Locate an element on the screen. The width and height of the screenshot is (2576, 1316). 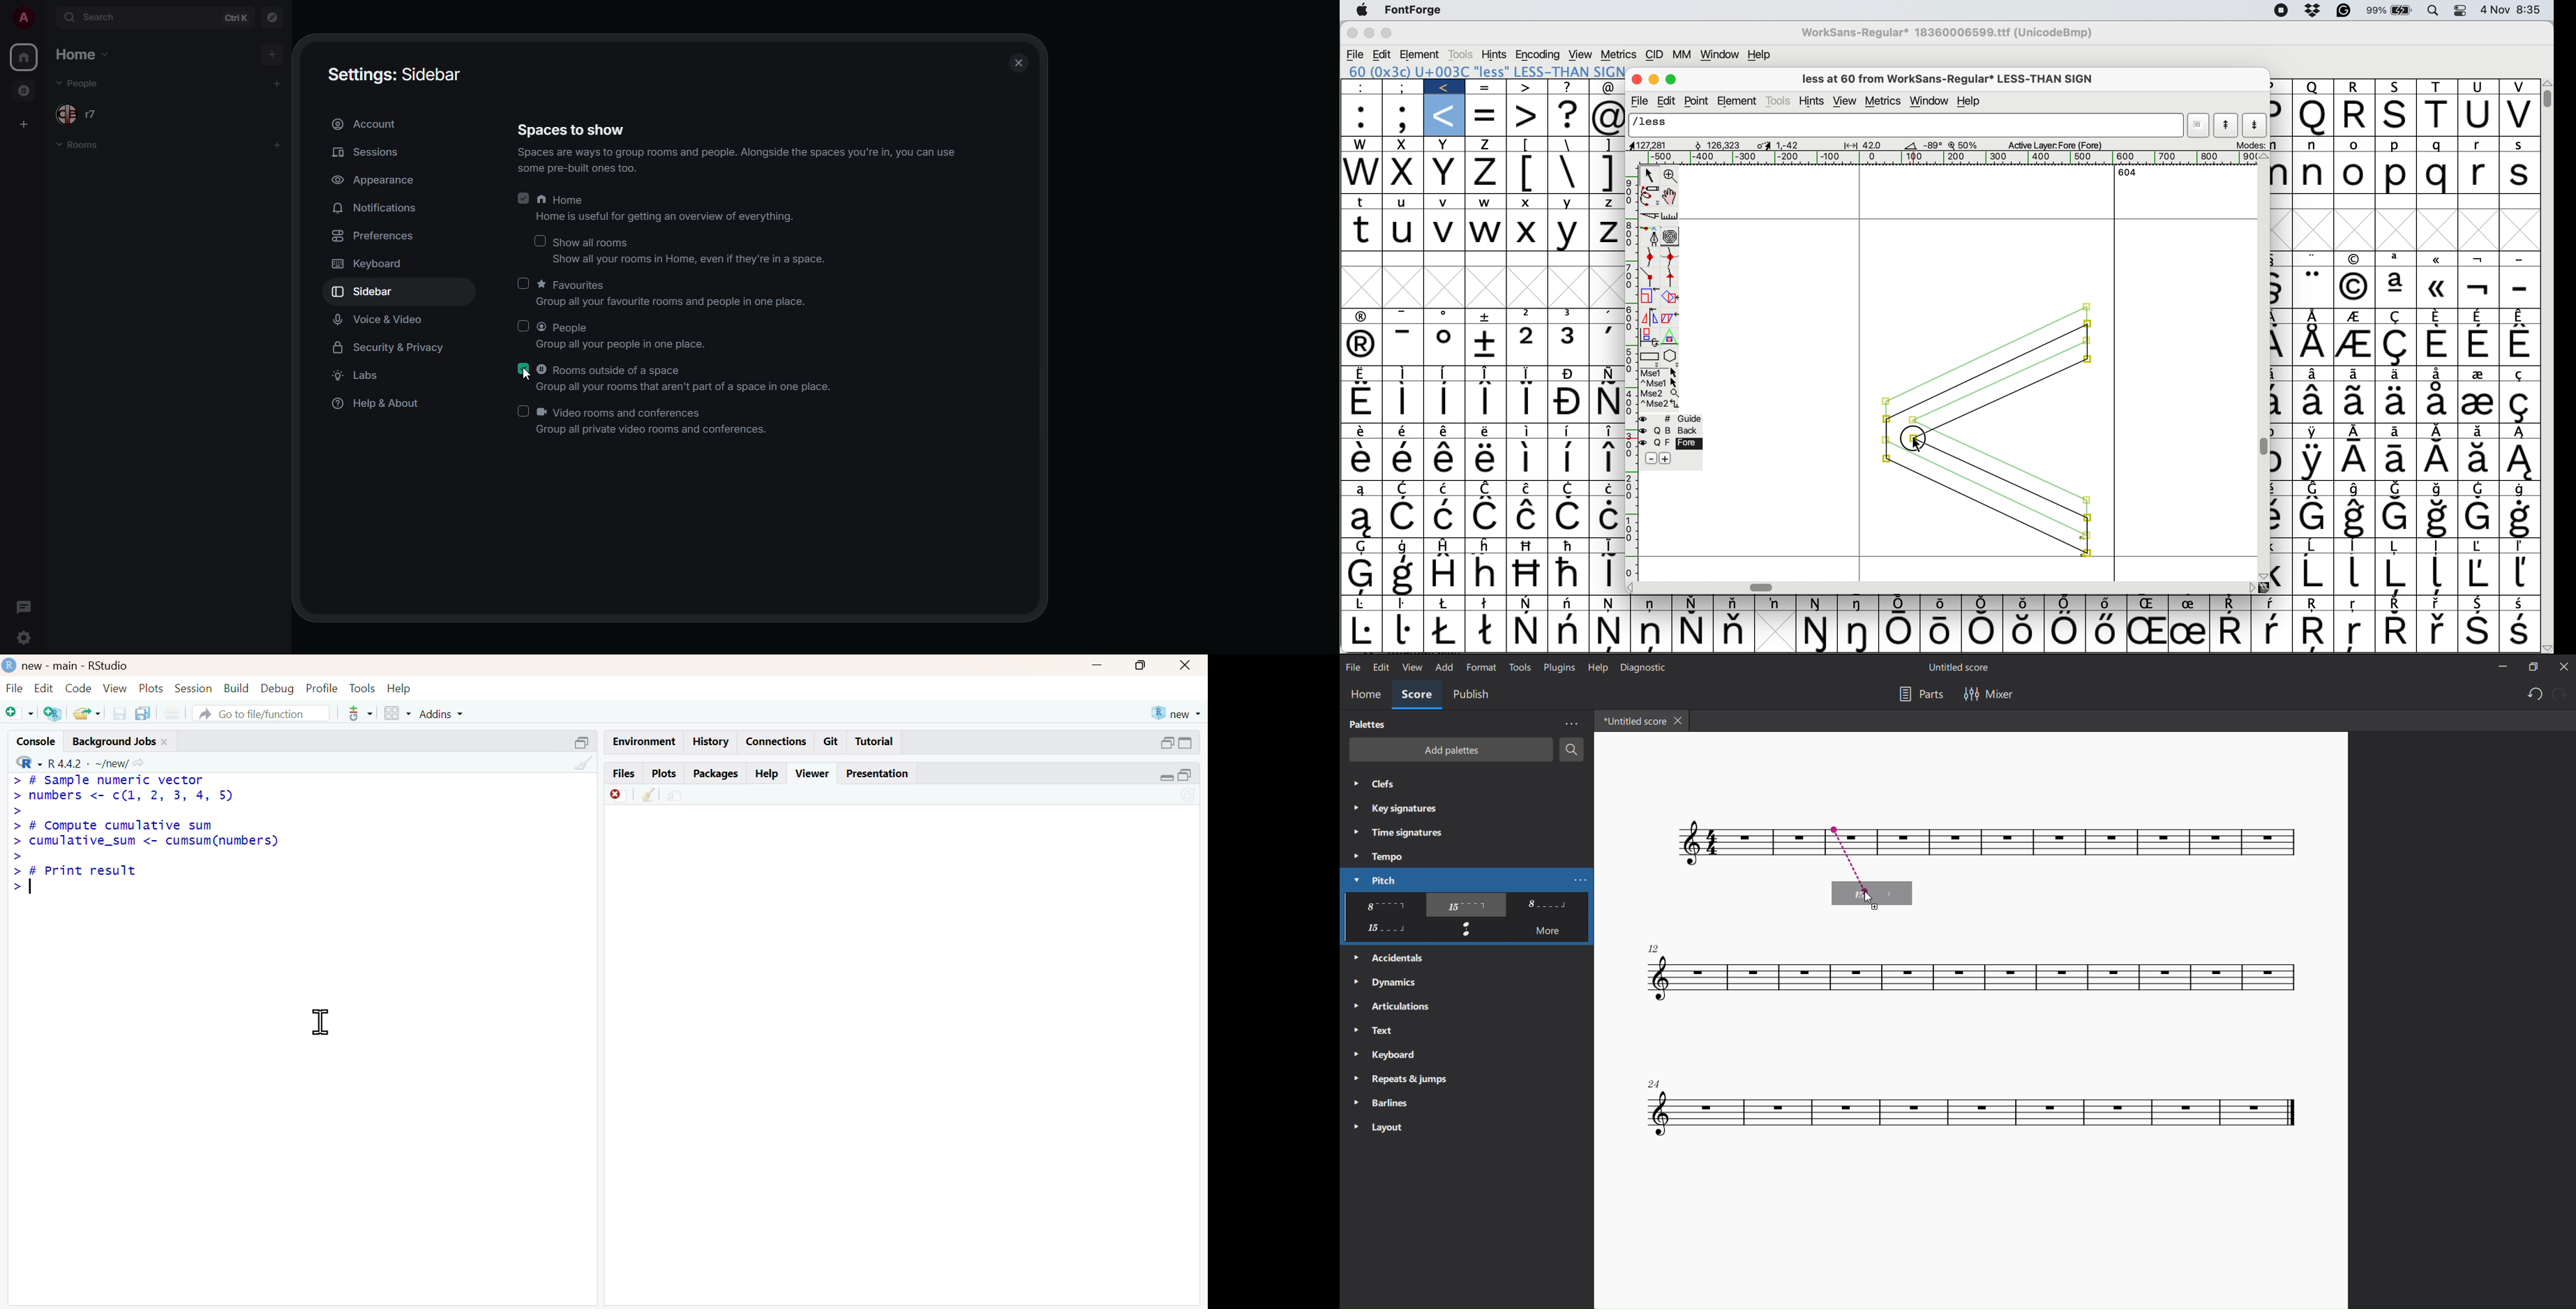
view is located at coordinates (1582, 54).